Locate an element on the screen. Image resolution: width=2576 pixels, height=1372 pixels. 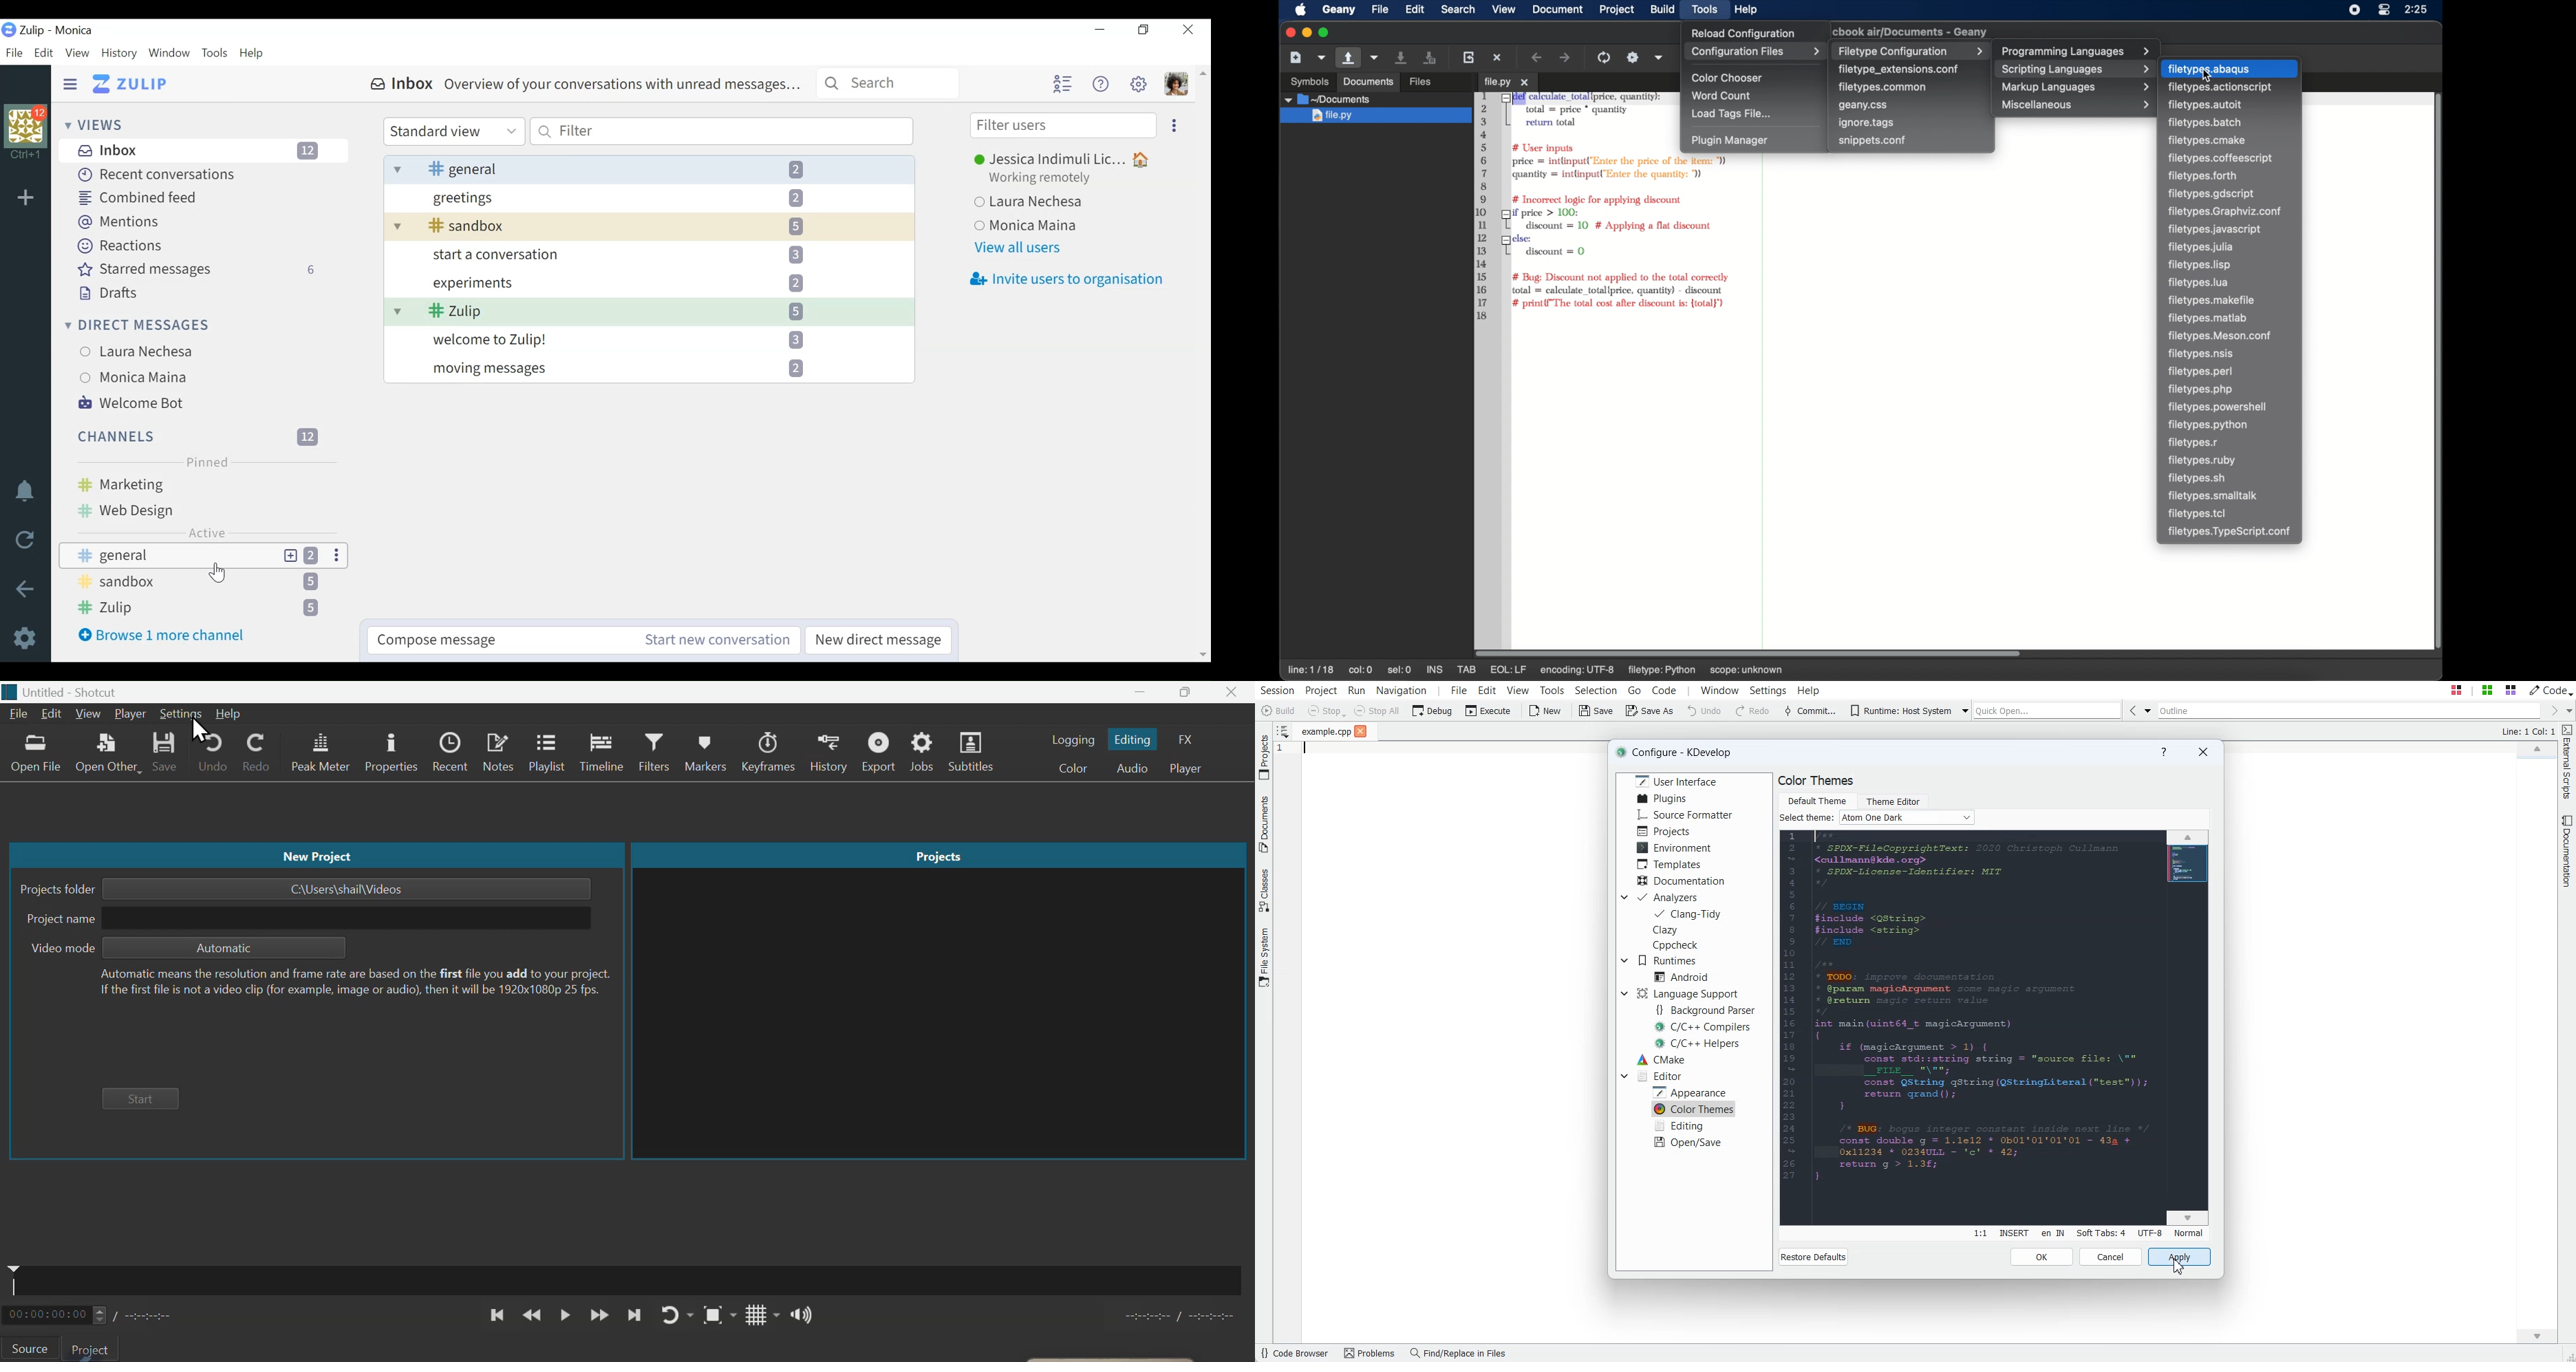
Jessica Indimuli Lic... is located at coordinates (1066, 160).